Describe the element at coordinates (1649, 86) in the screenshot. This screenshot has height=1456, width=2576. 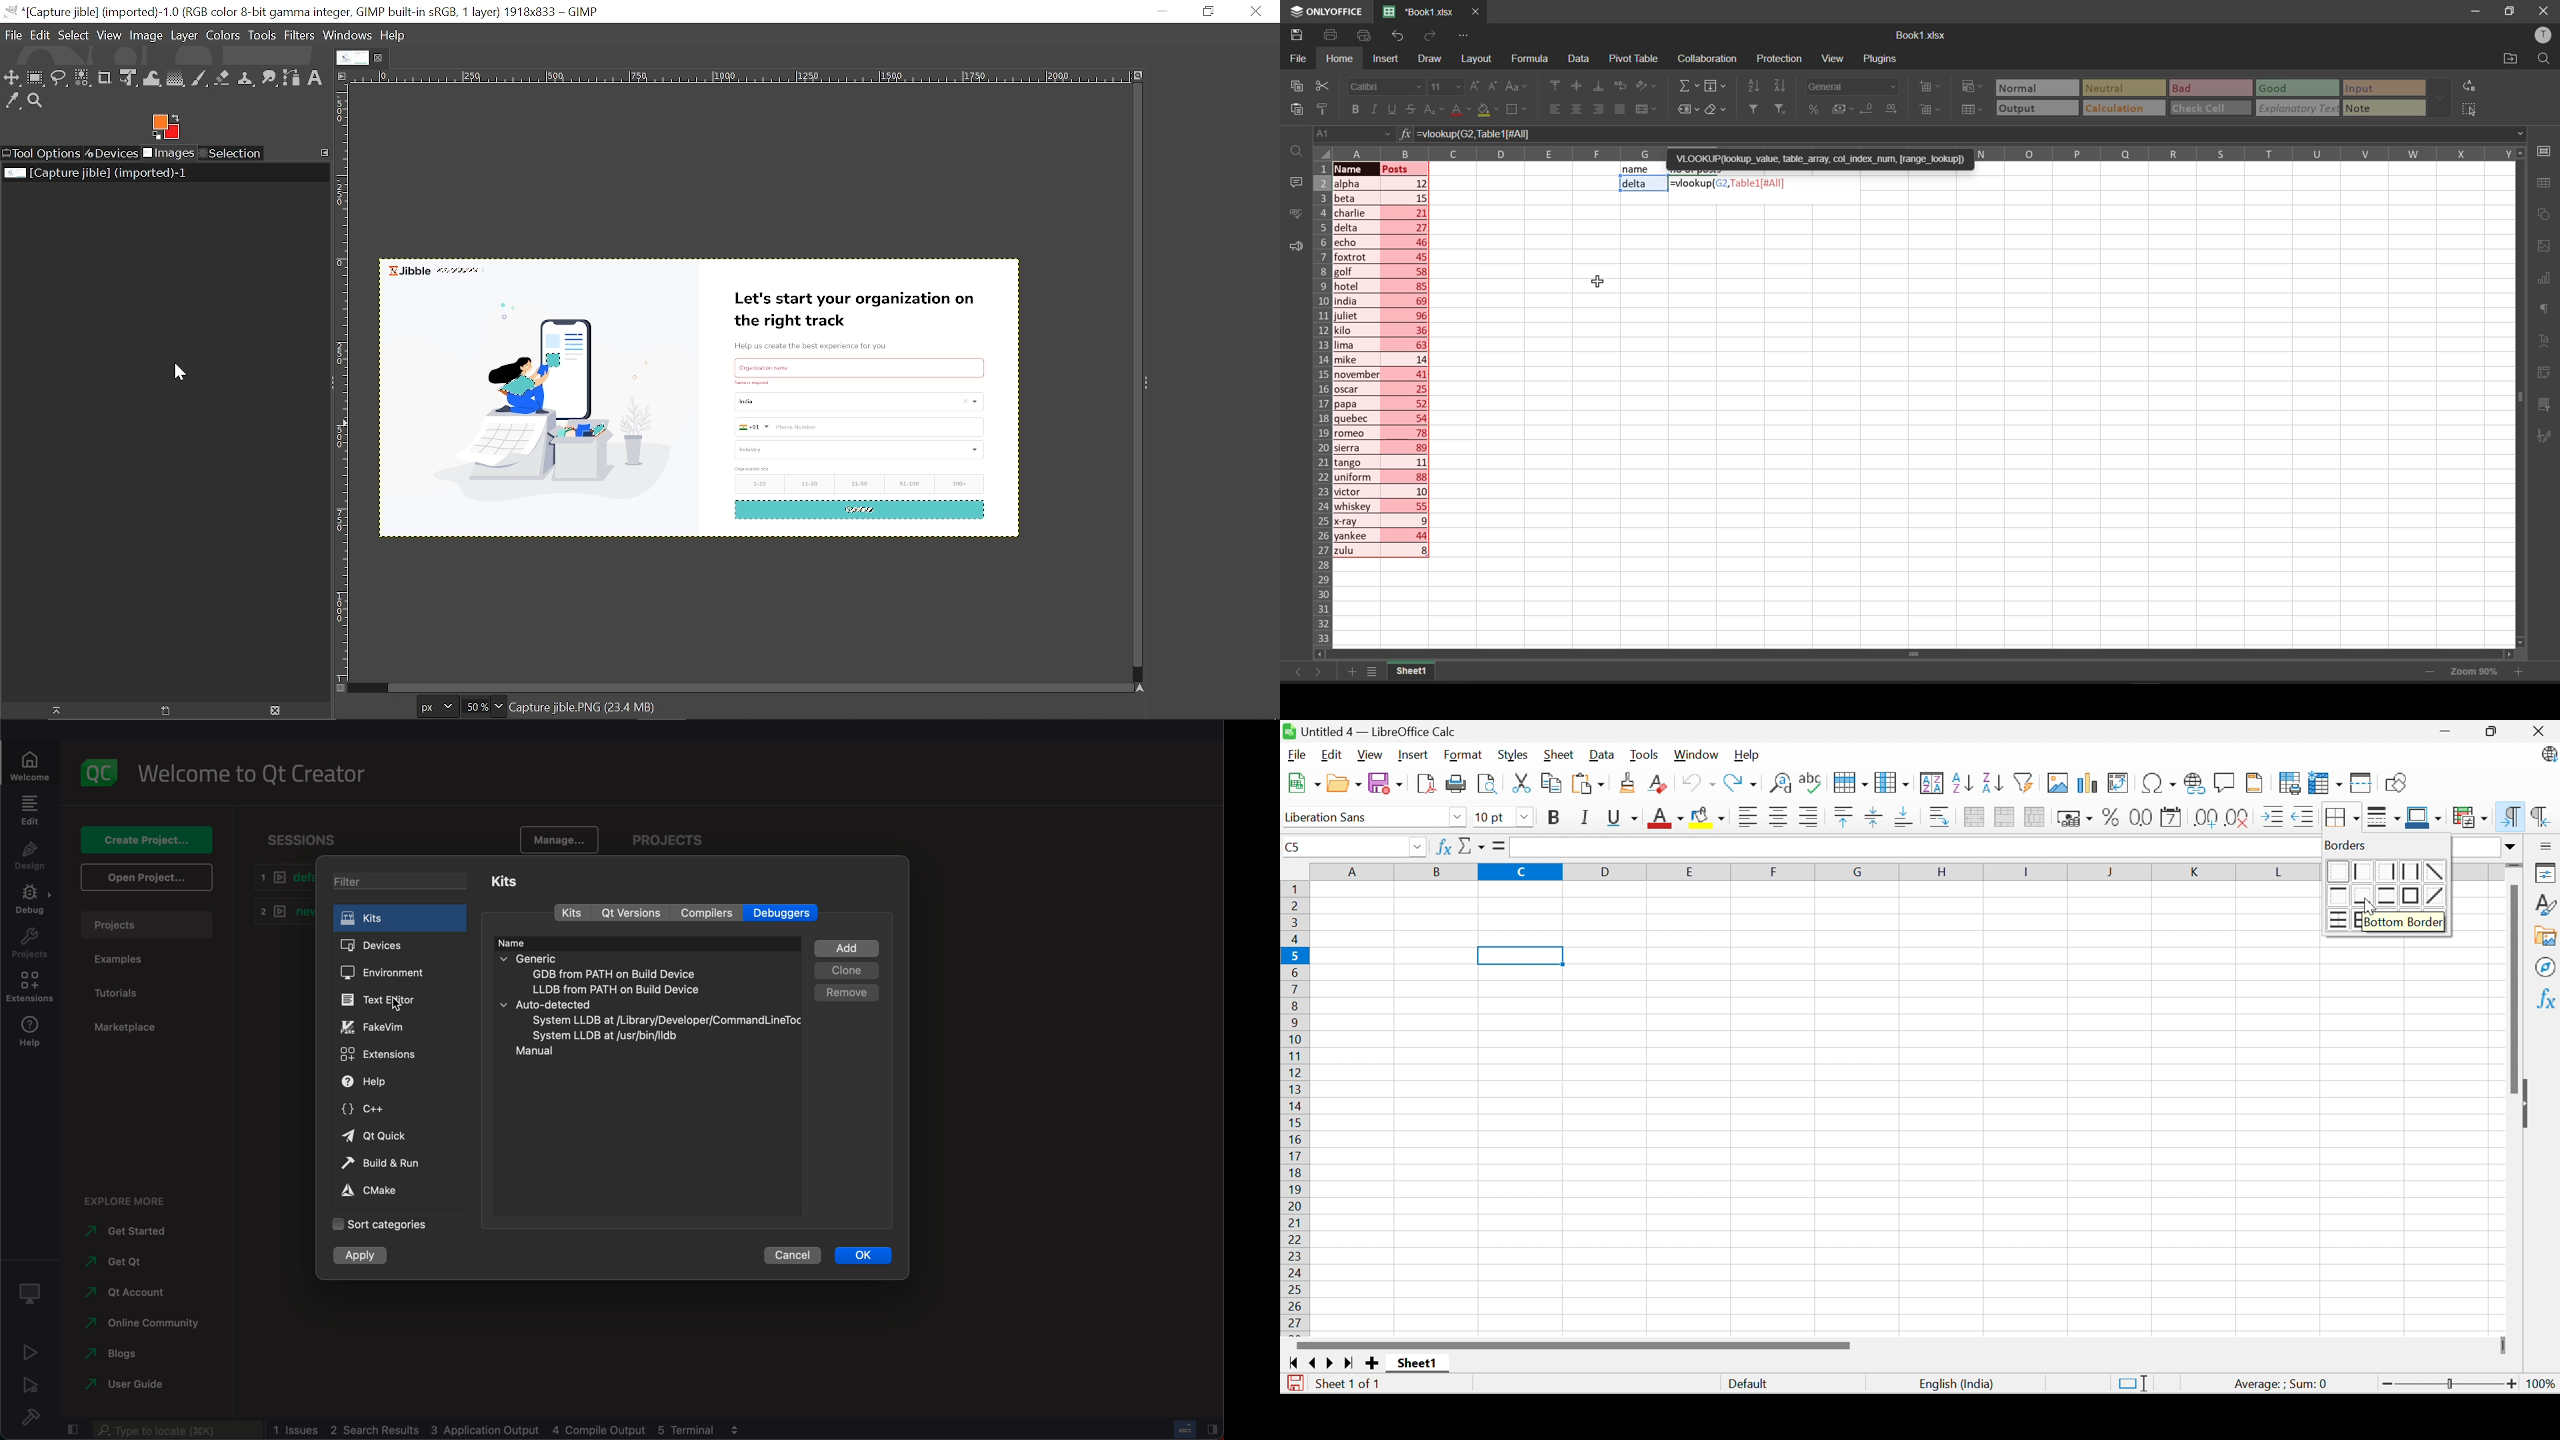
I see `orientation` at that location.